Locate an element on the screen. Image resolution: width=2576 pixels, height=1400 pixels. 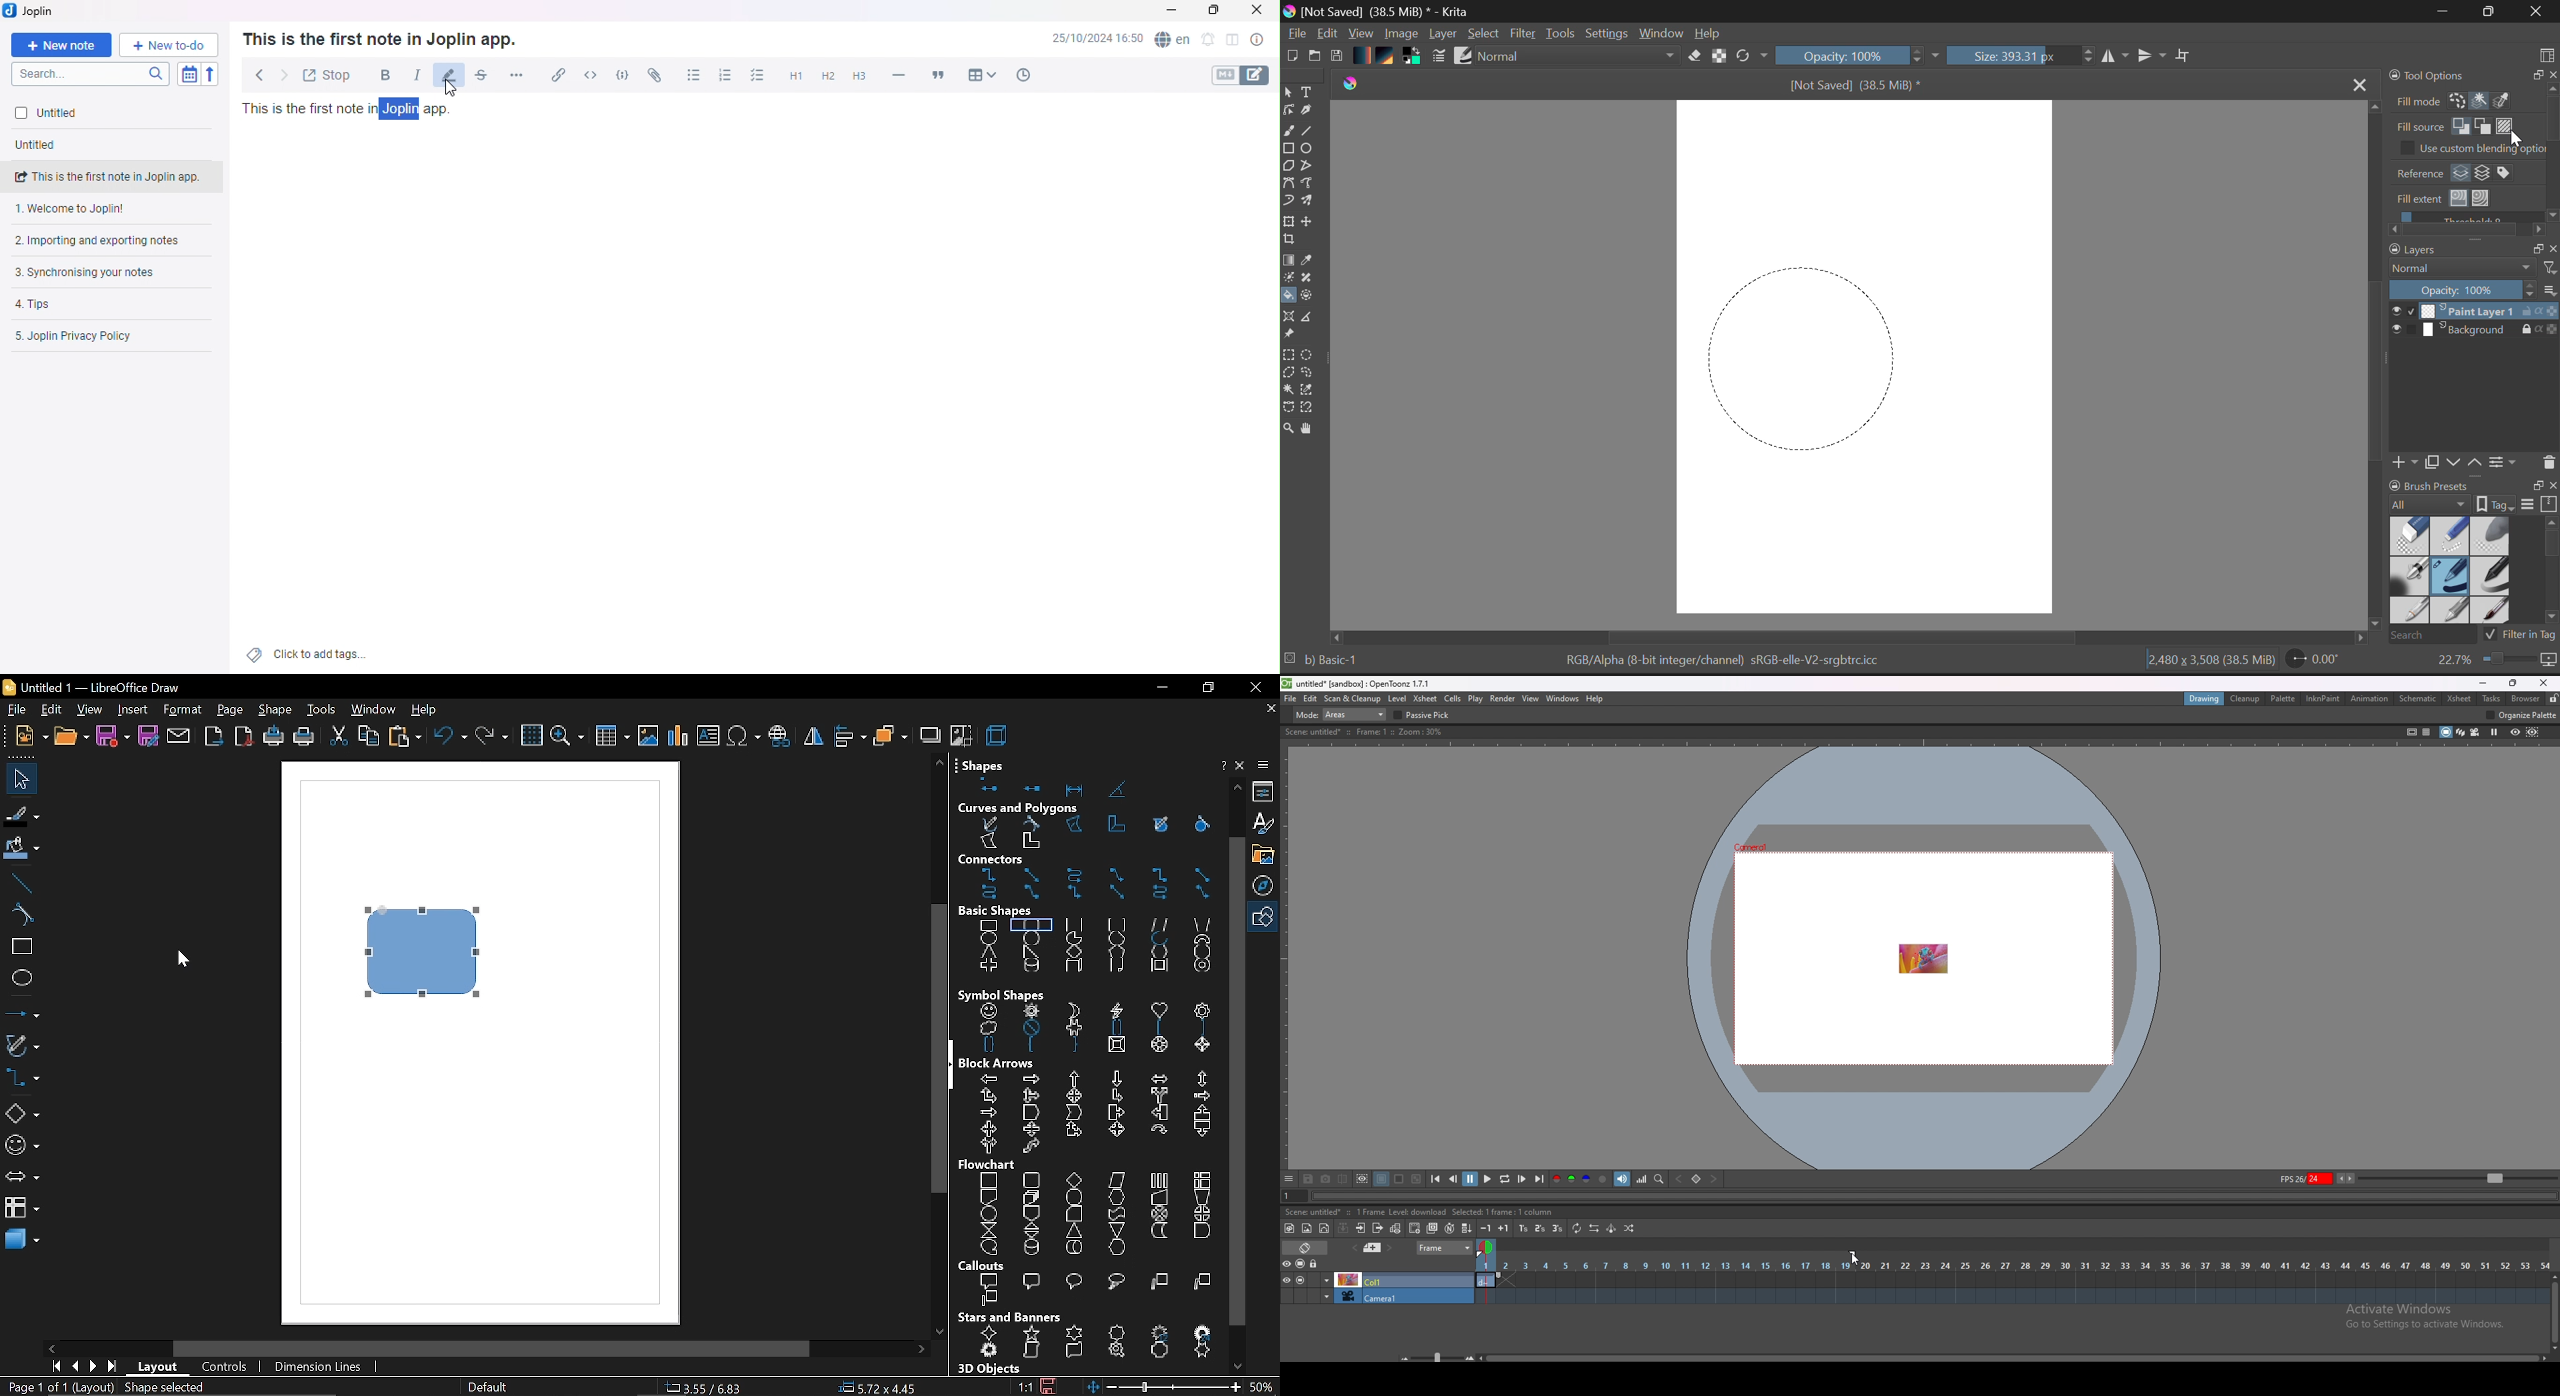
insert symbol is located at coordinates (742, 736).